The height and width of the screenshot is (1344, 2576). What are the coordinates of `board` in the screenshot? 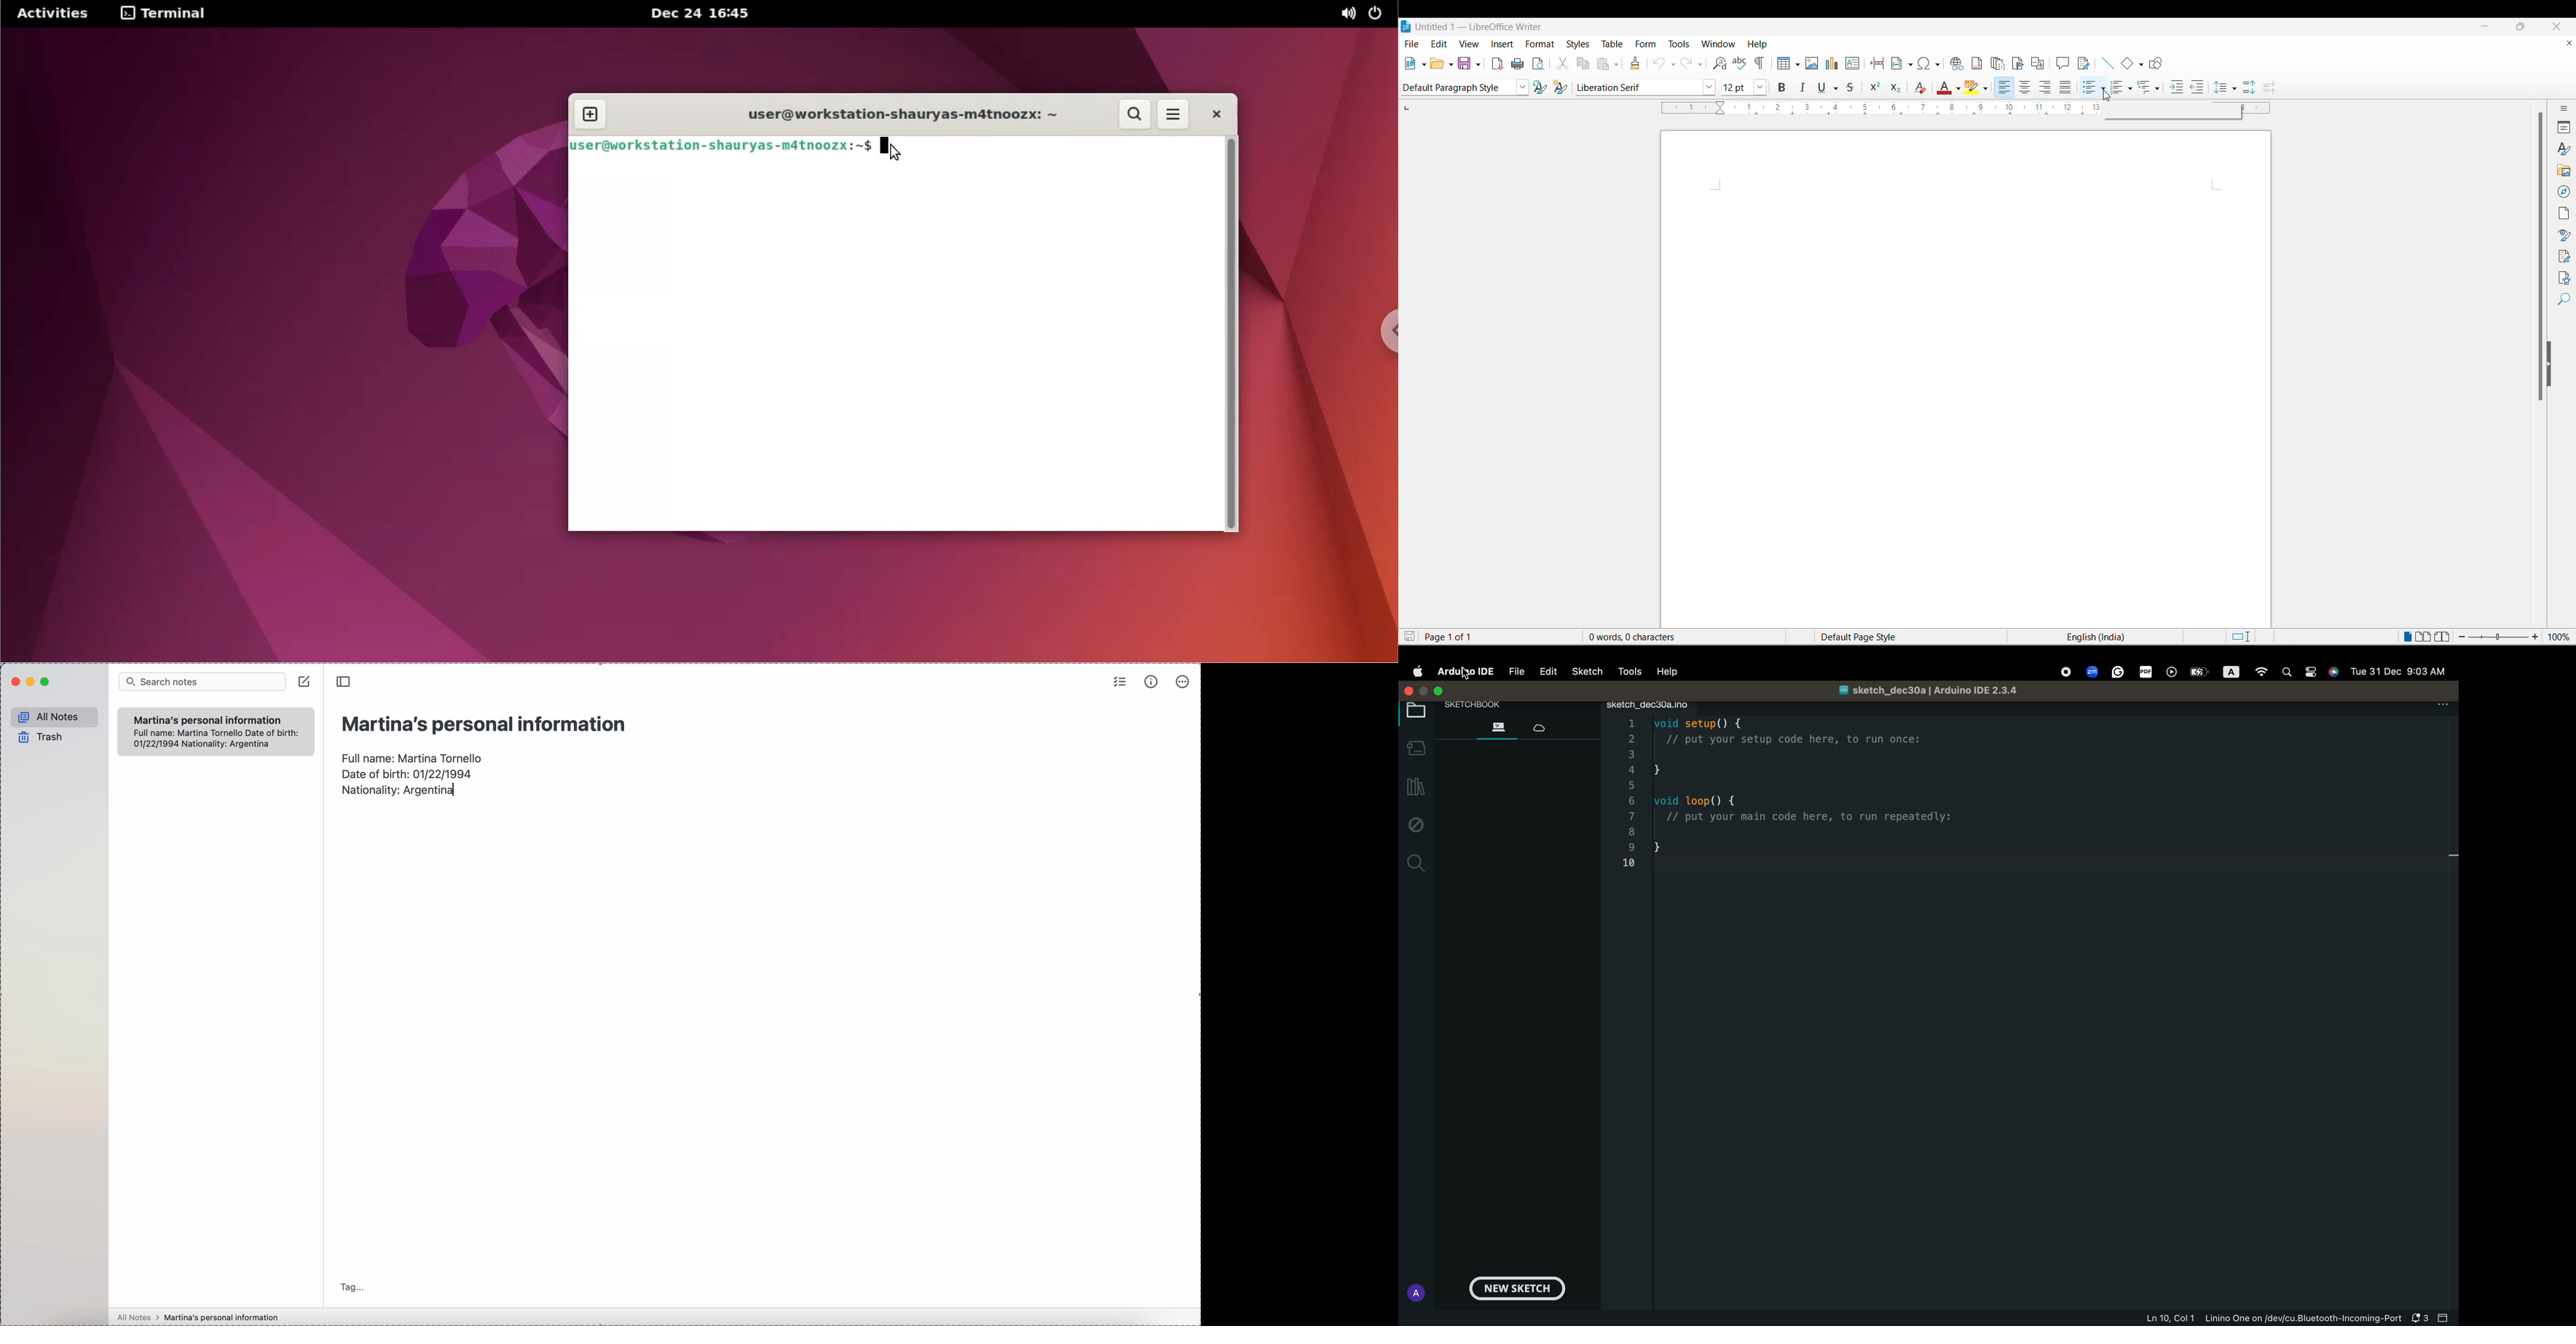 It's located at (1413, 712).